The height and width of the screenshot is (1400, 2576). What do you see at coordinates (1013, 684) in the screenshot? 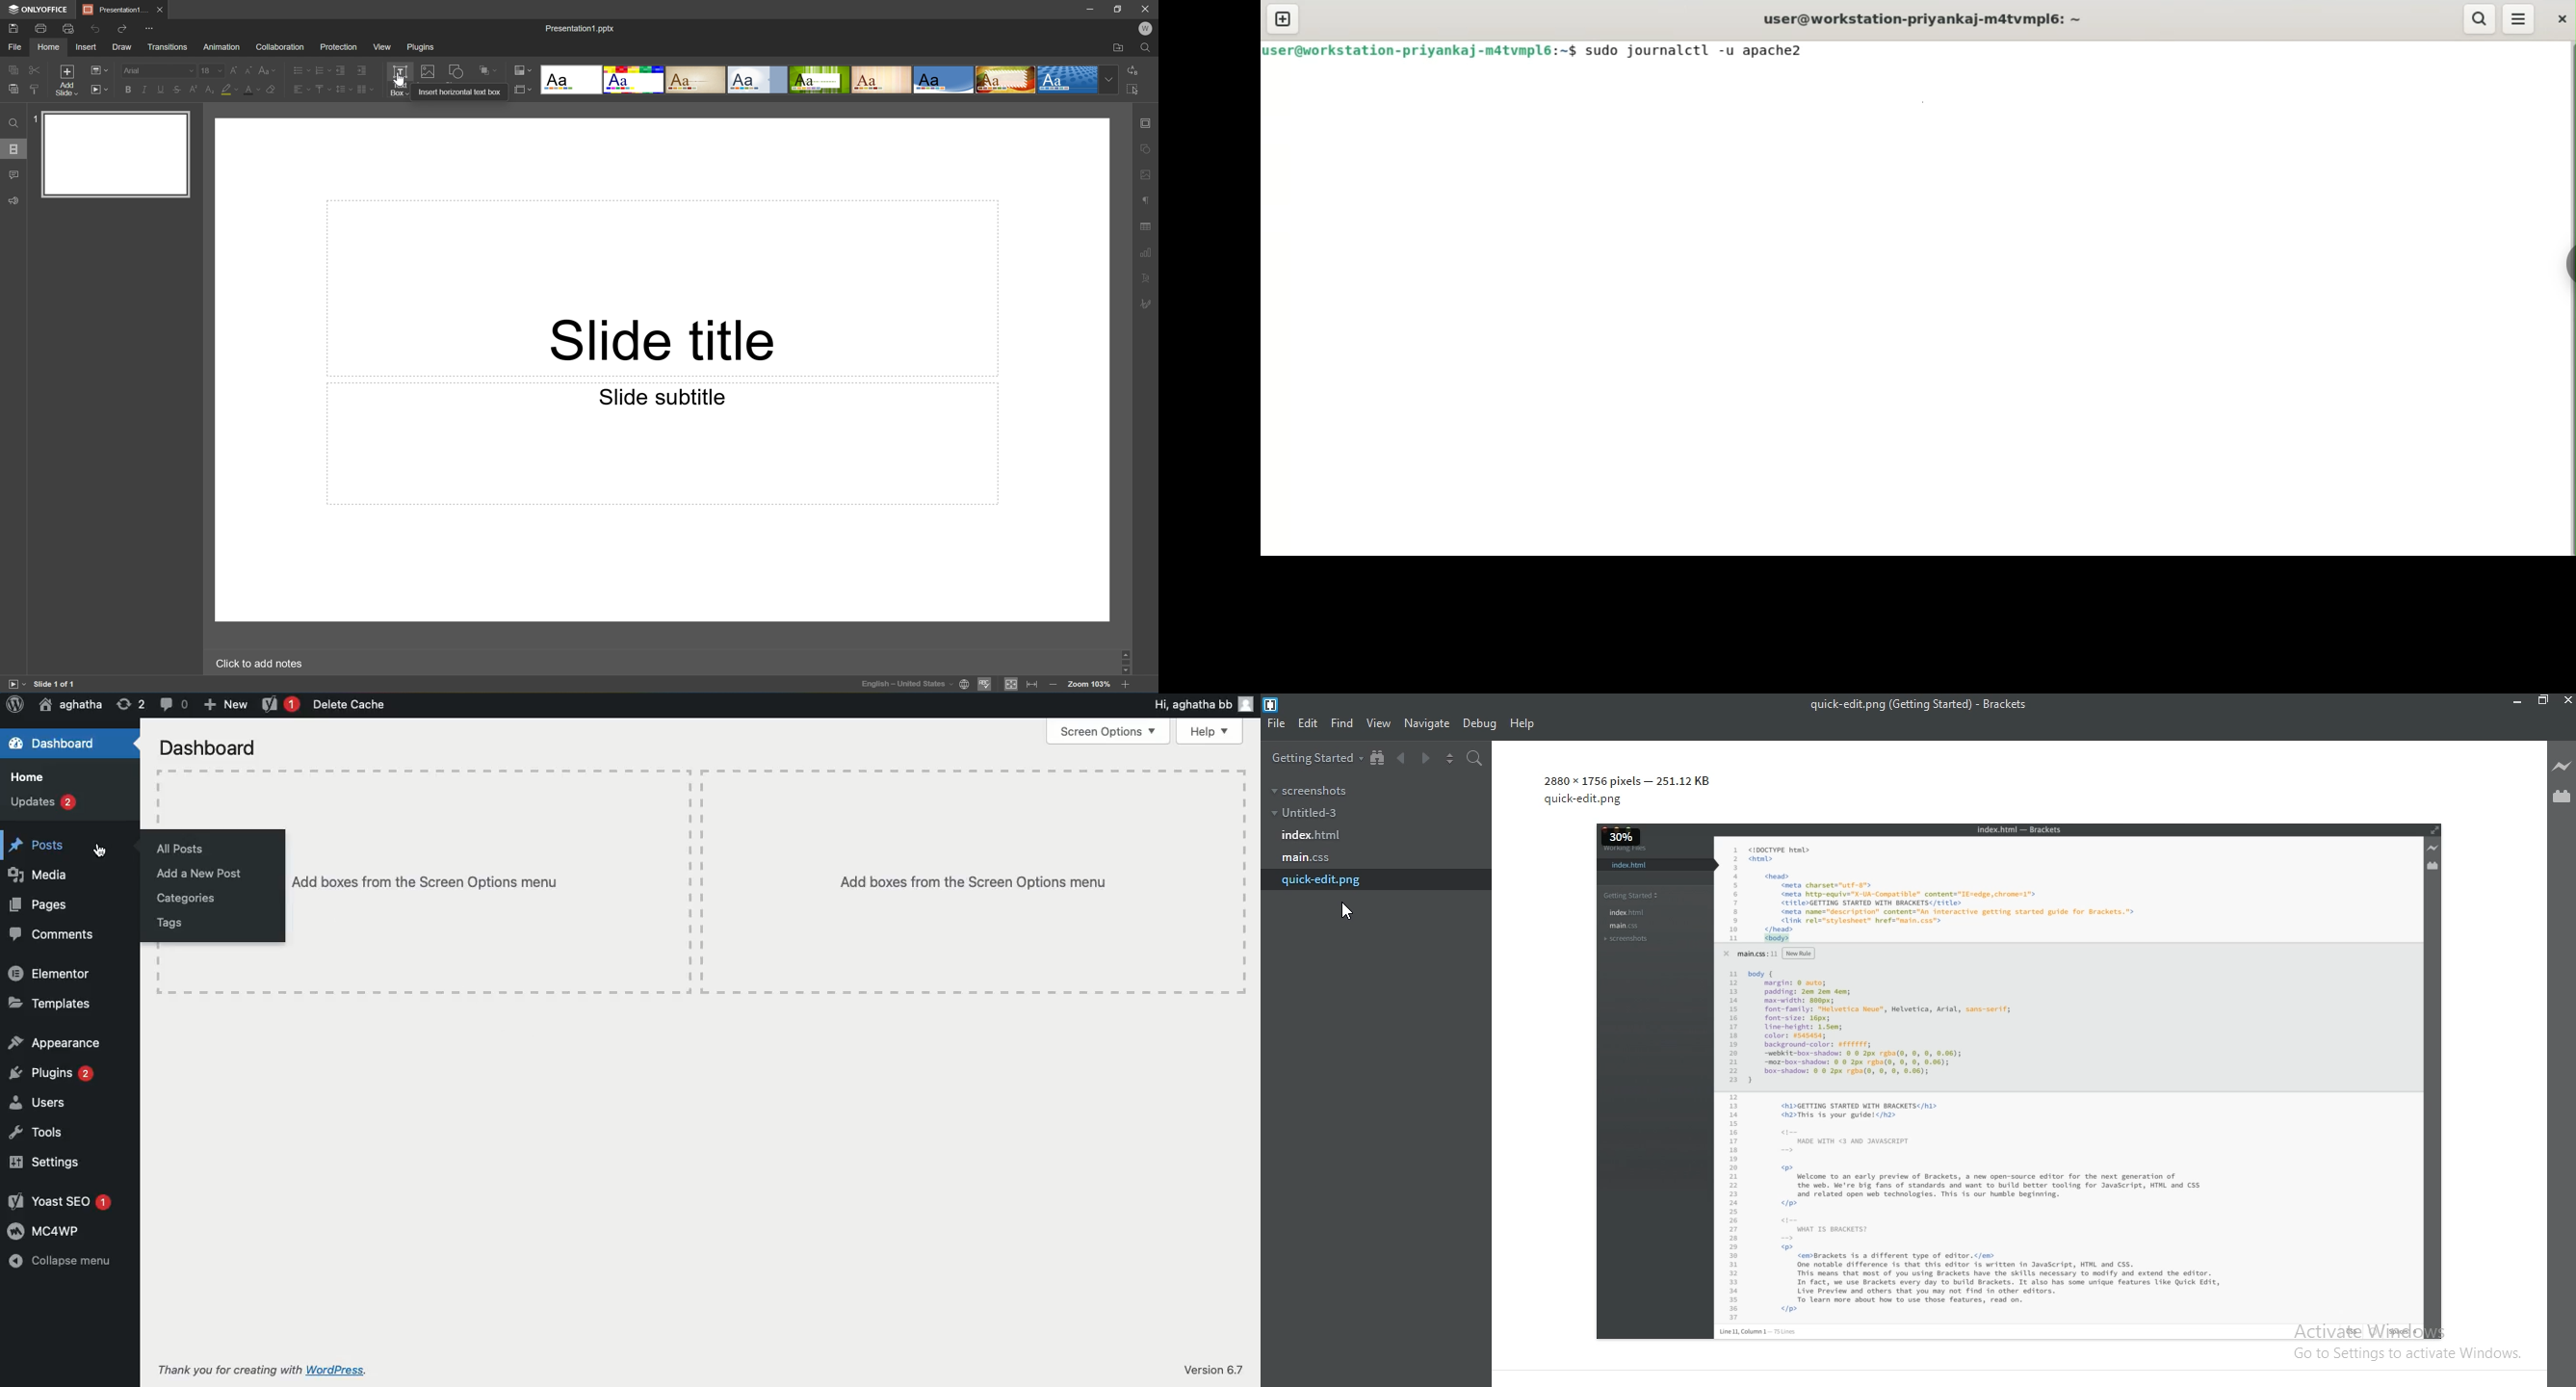
I see `Fit to Slide` at bounding box center [1013, 684].